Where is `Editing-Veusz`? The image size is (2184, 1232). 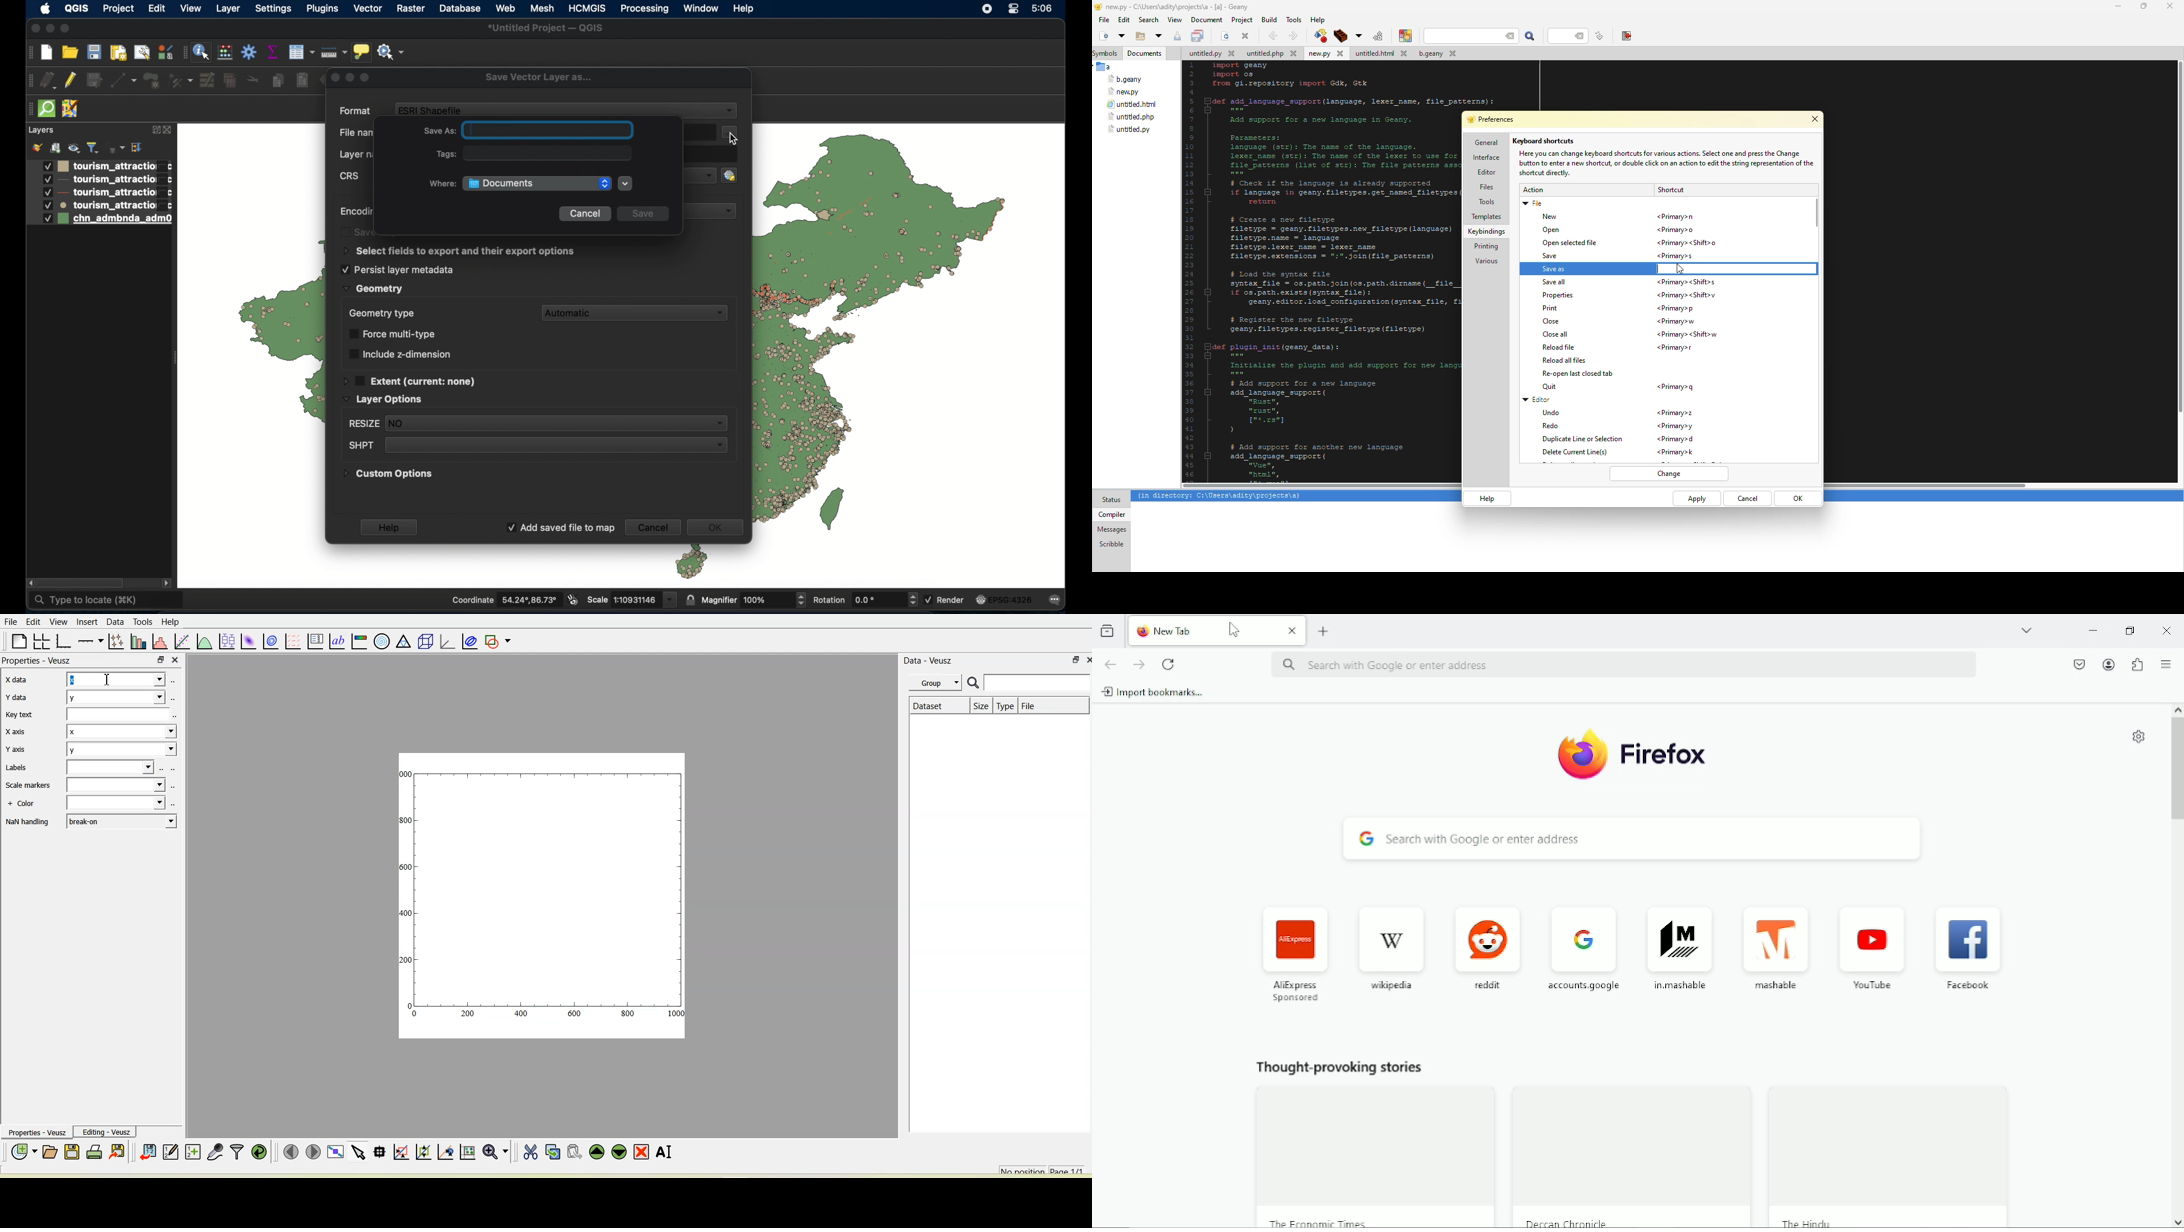 Editing-Veusz is located at coordinates (105, 1133).